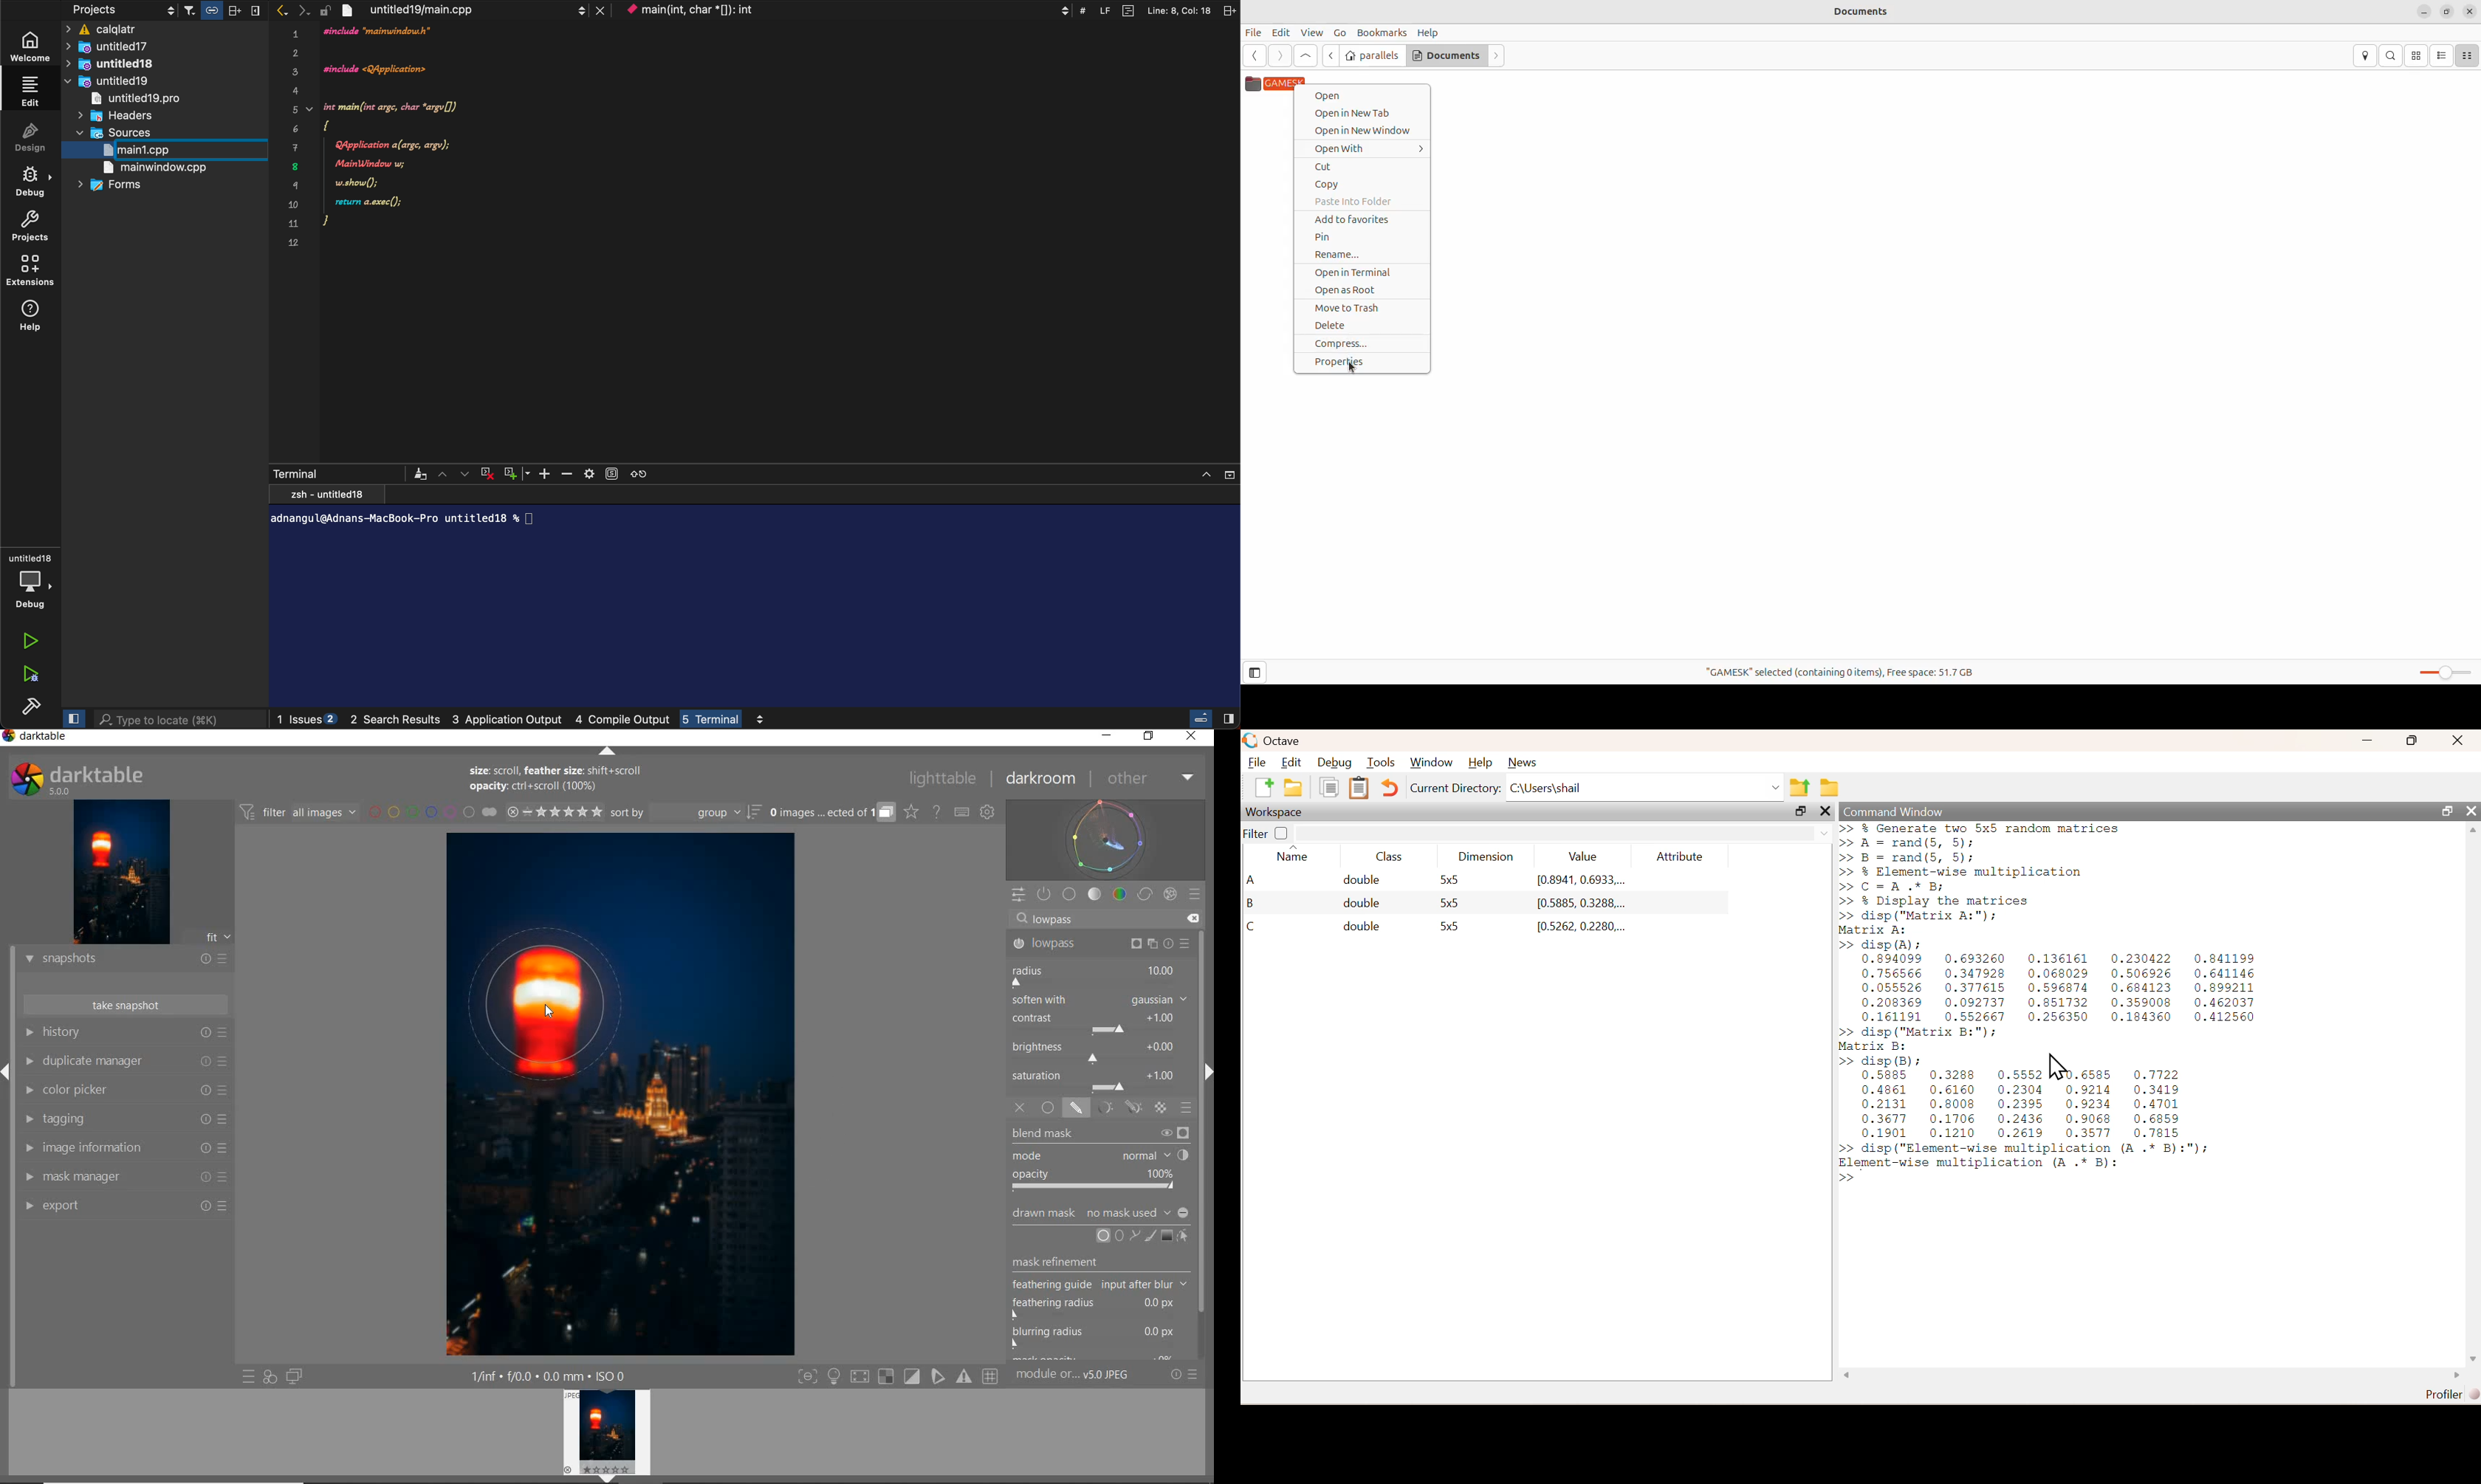  I want to click on arrows, so click(291, 10).